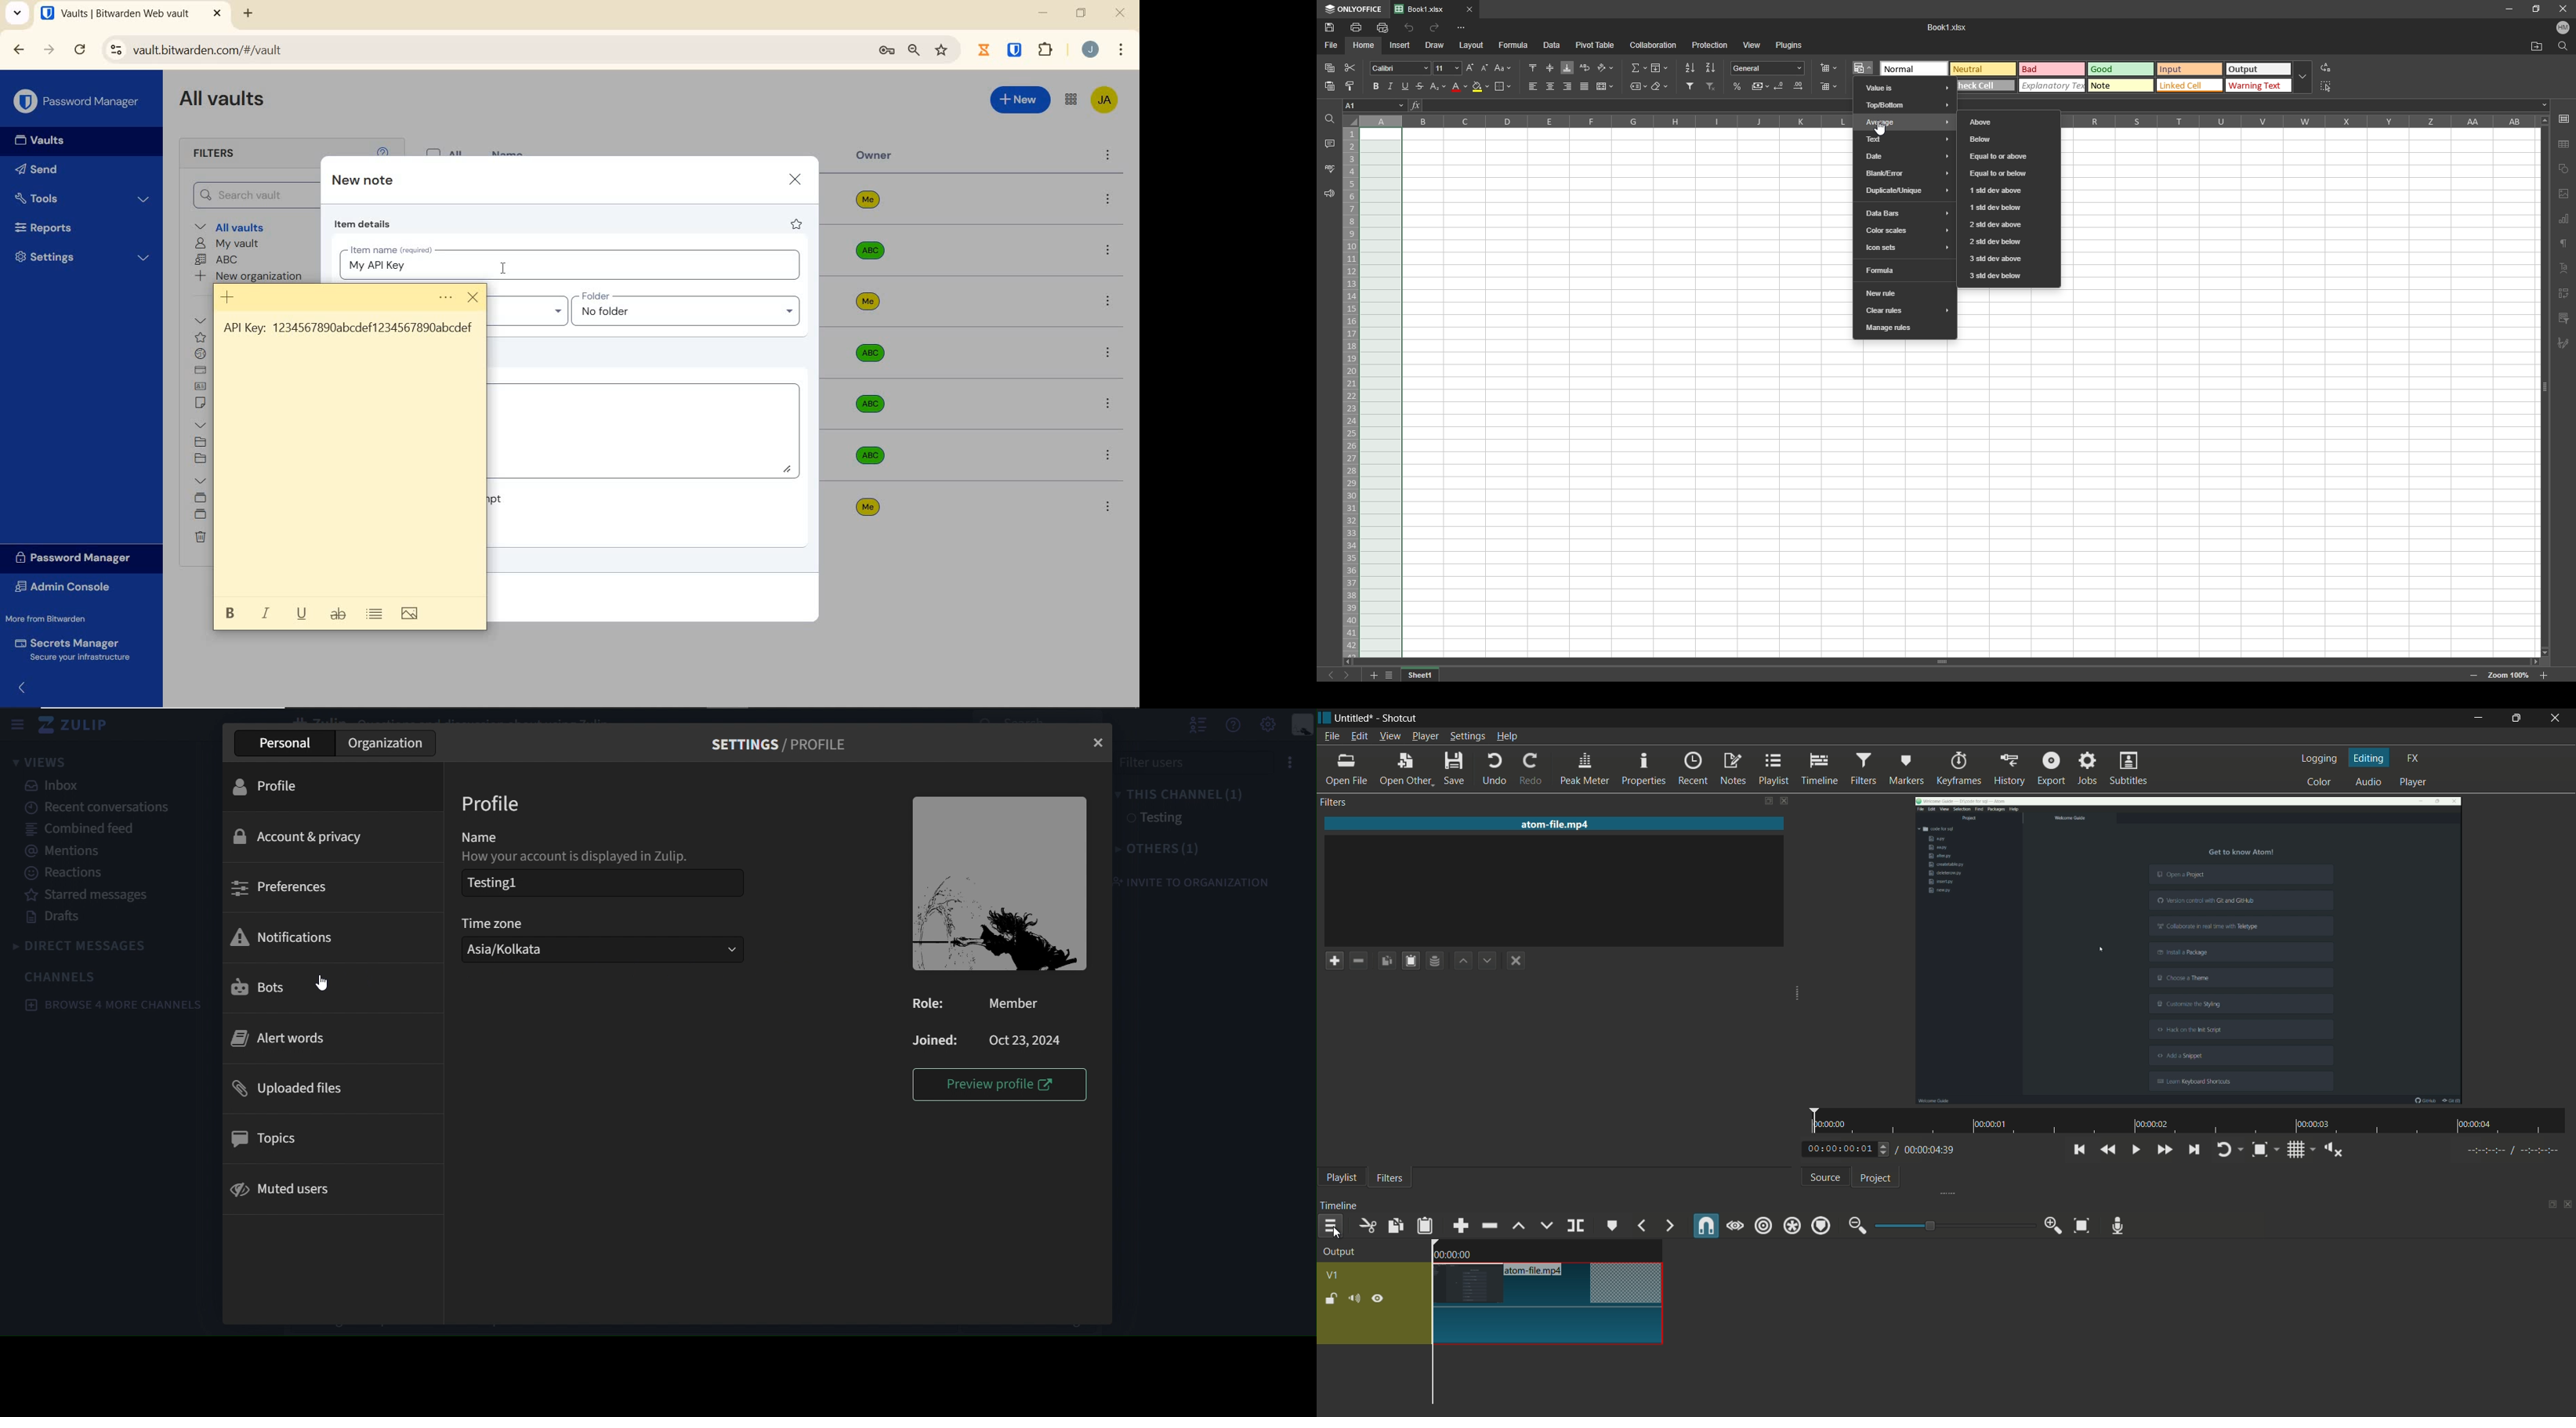 This screenshot has width=2576, height=1428. Describe the element at coordinates (362, 181) in the screenshot. I see `new note` at that location.